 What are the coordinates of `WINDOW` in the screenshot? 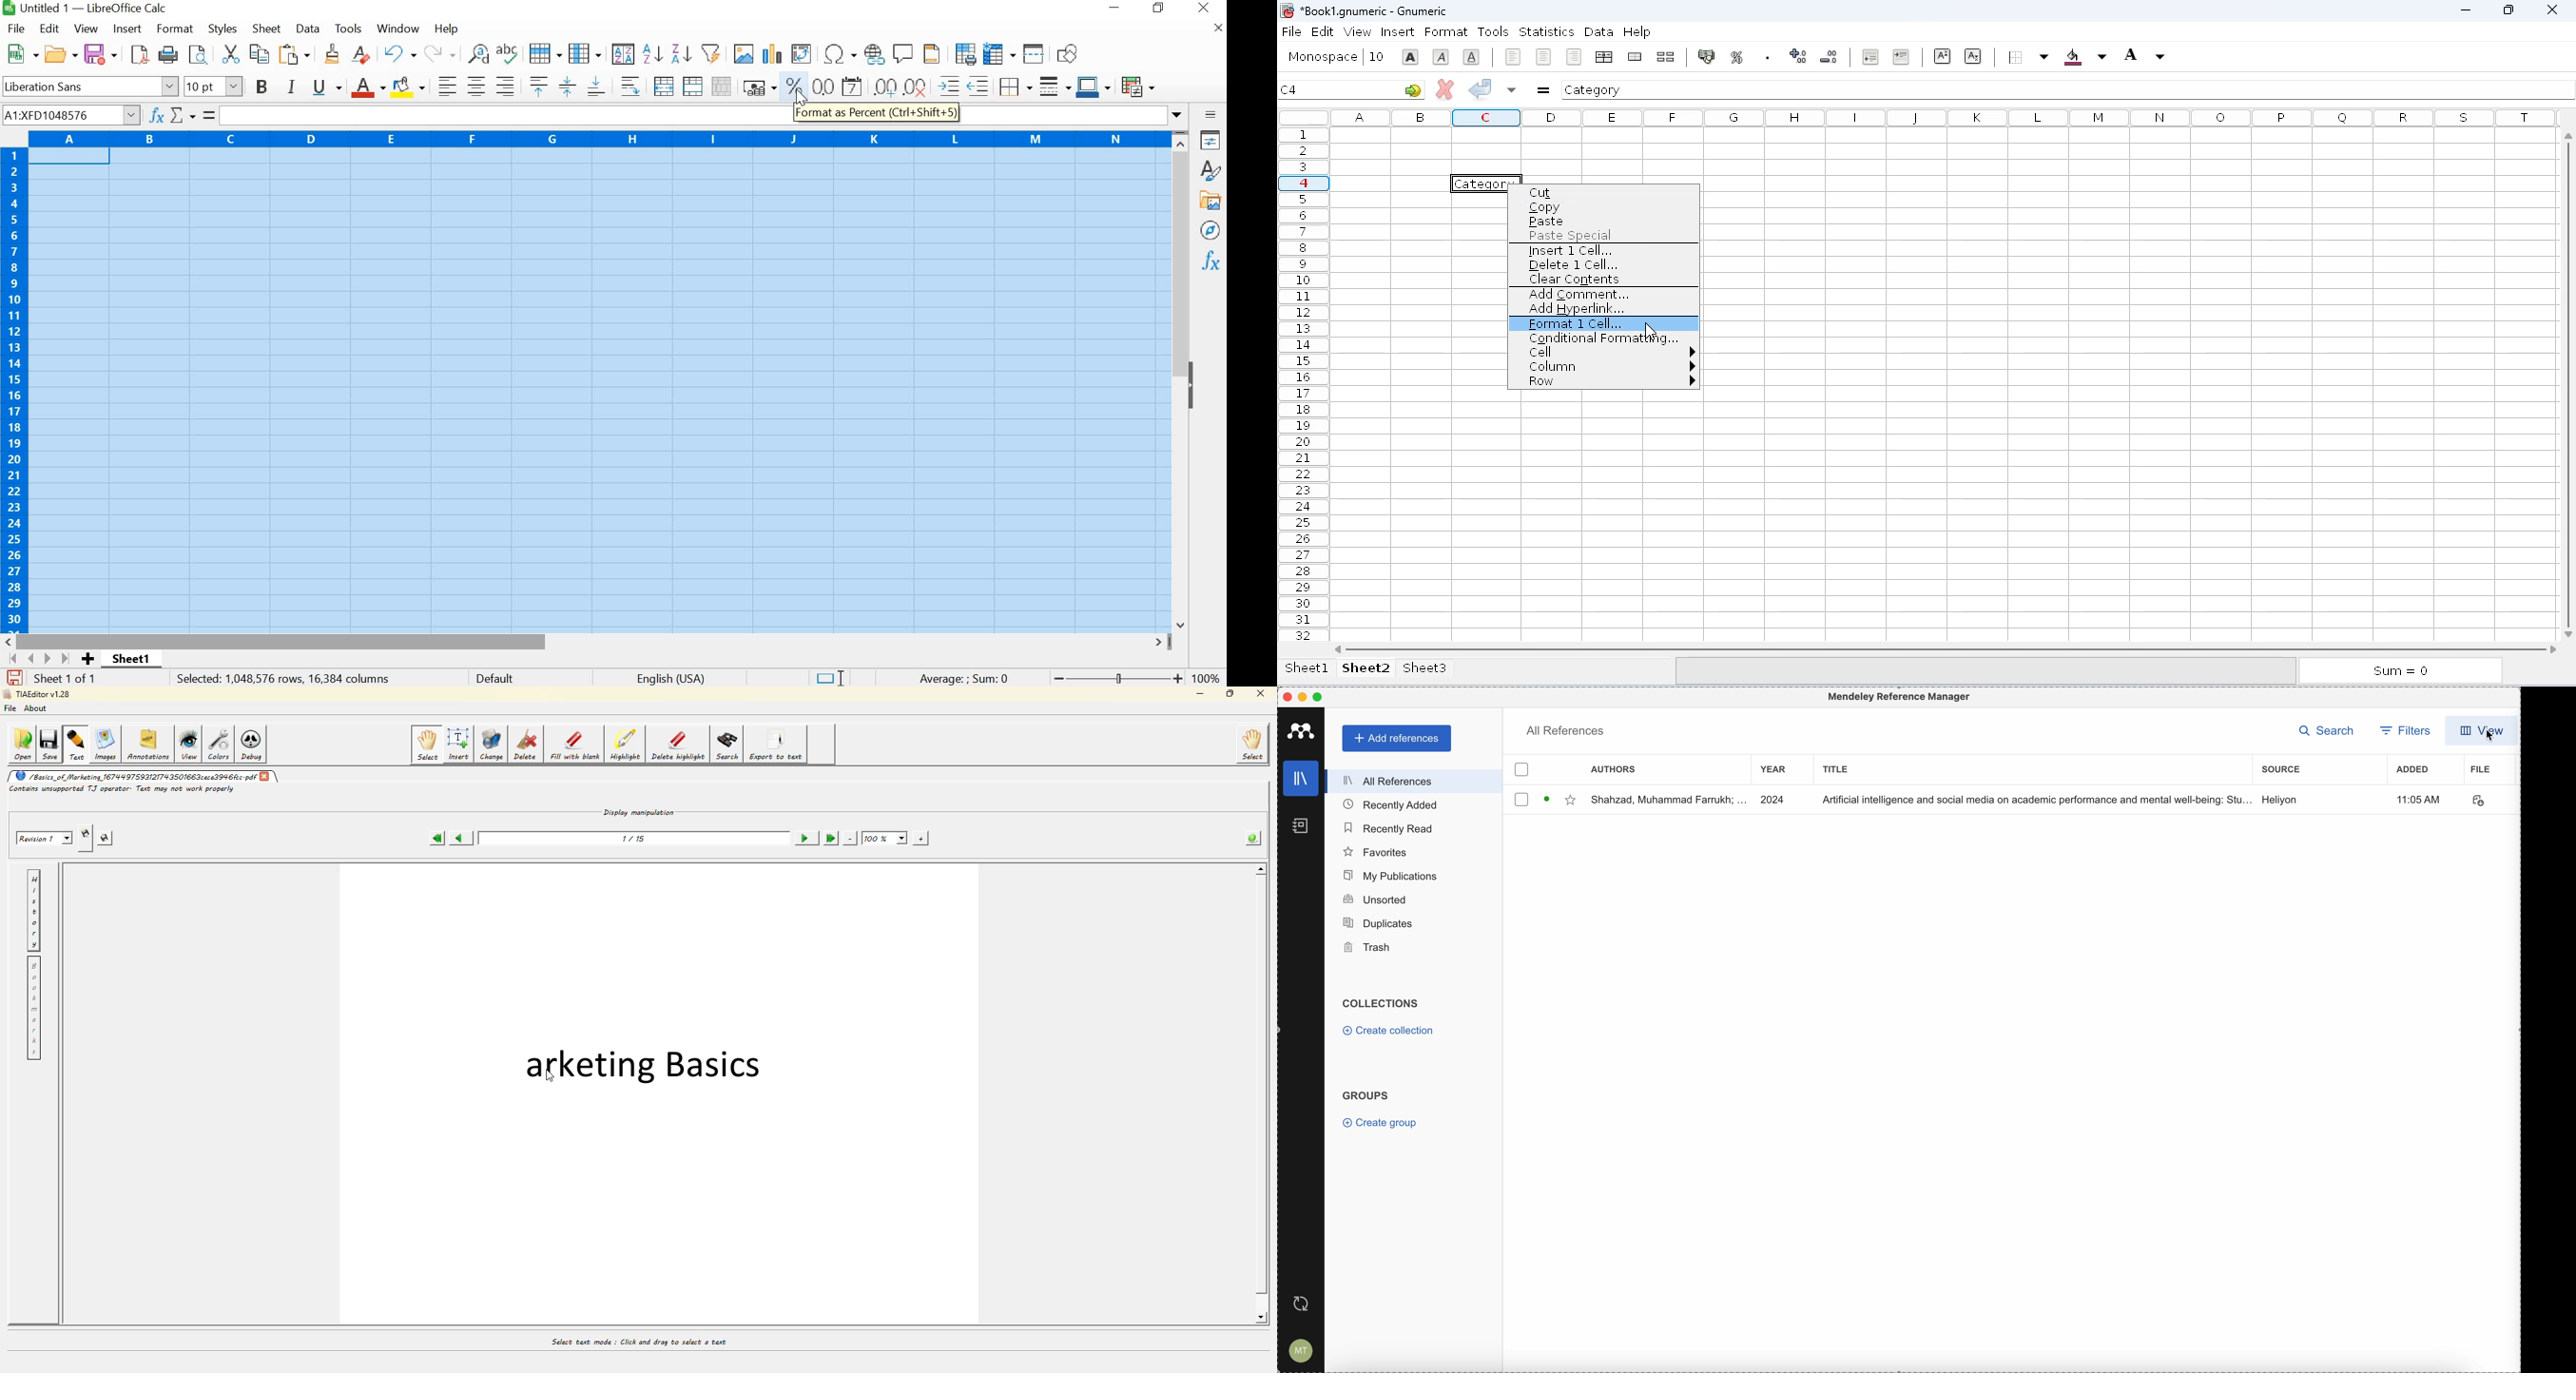 It's located at (398, 31).